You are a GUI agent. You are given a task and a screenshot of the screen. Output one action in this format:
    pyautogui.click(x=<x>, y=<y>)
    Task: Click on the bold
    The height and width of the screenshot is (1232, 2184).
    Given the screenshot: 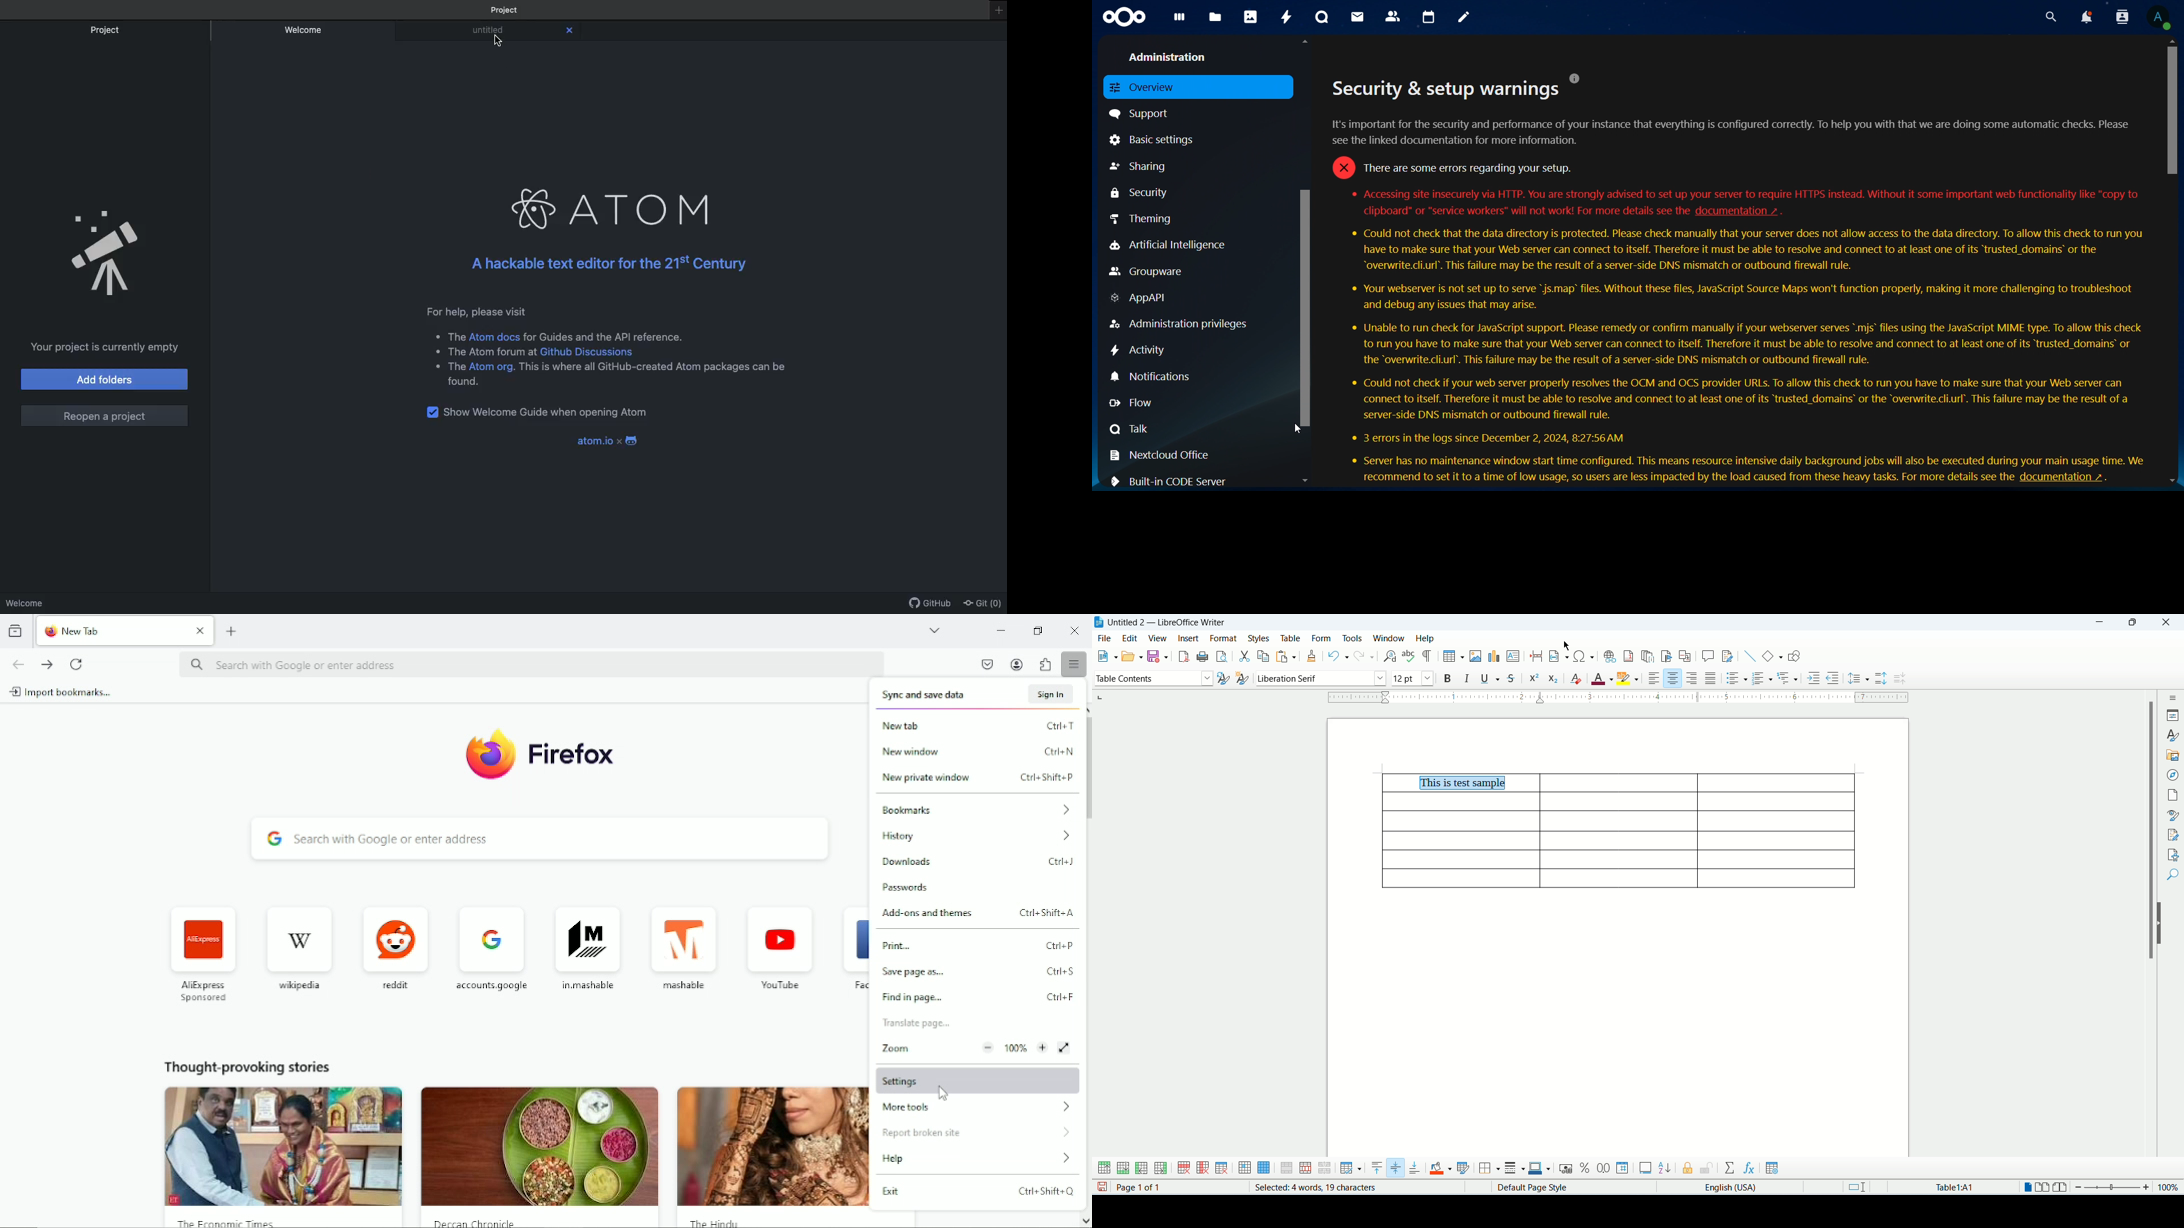 What is the action you would take?
    pyautogui.click(x=1450, y=679)
    